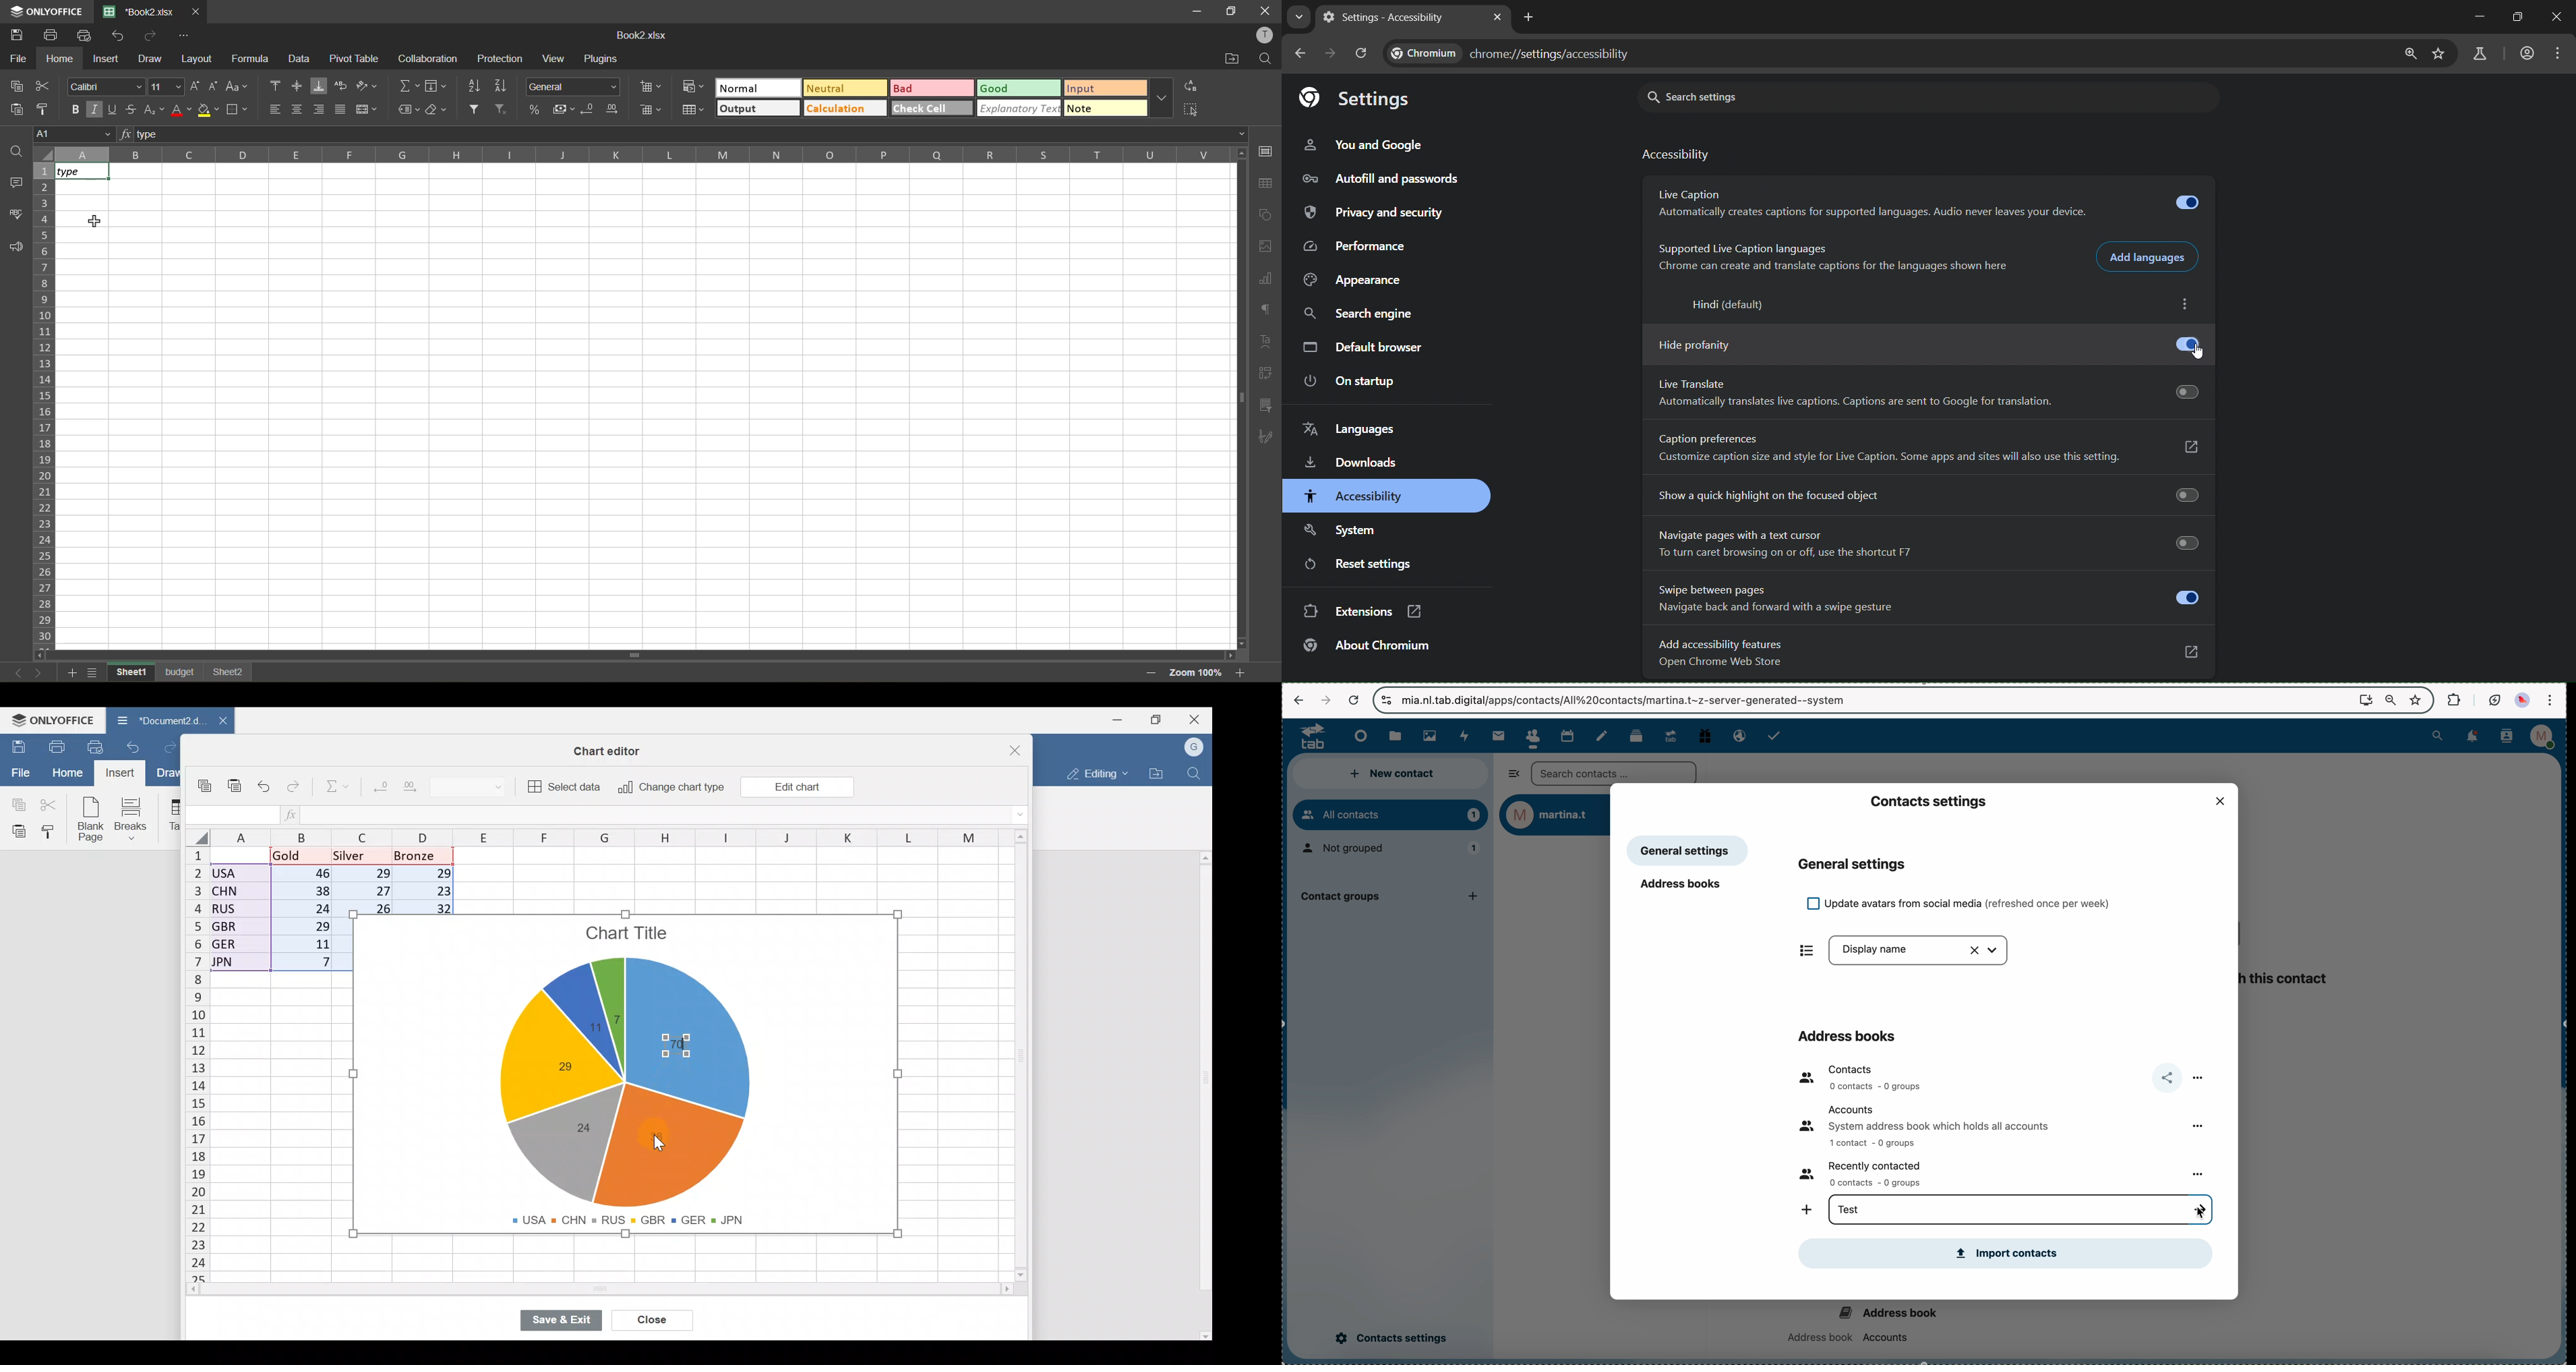 The height and width of the screenshot is (1372, 2576). Describe the element at coordinates (1685, 887) in the screenshot. I see `address books` at that location.